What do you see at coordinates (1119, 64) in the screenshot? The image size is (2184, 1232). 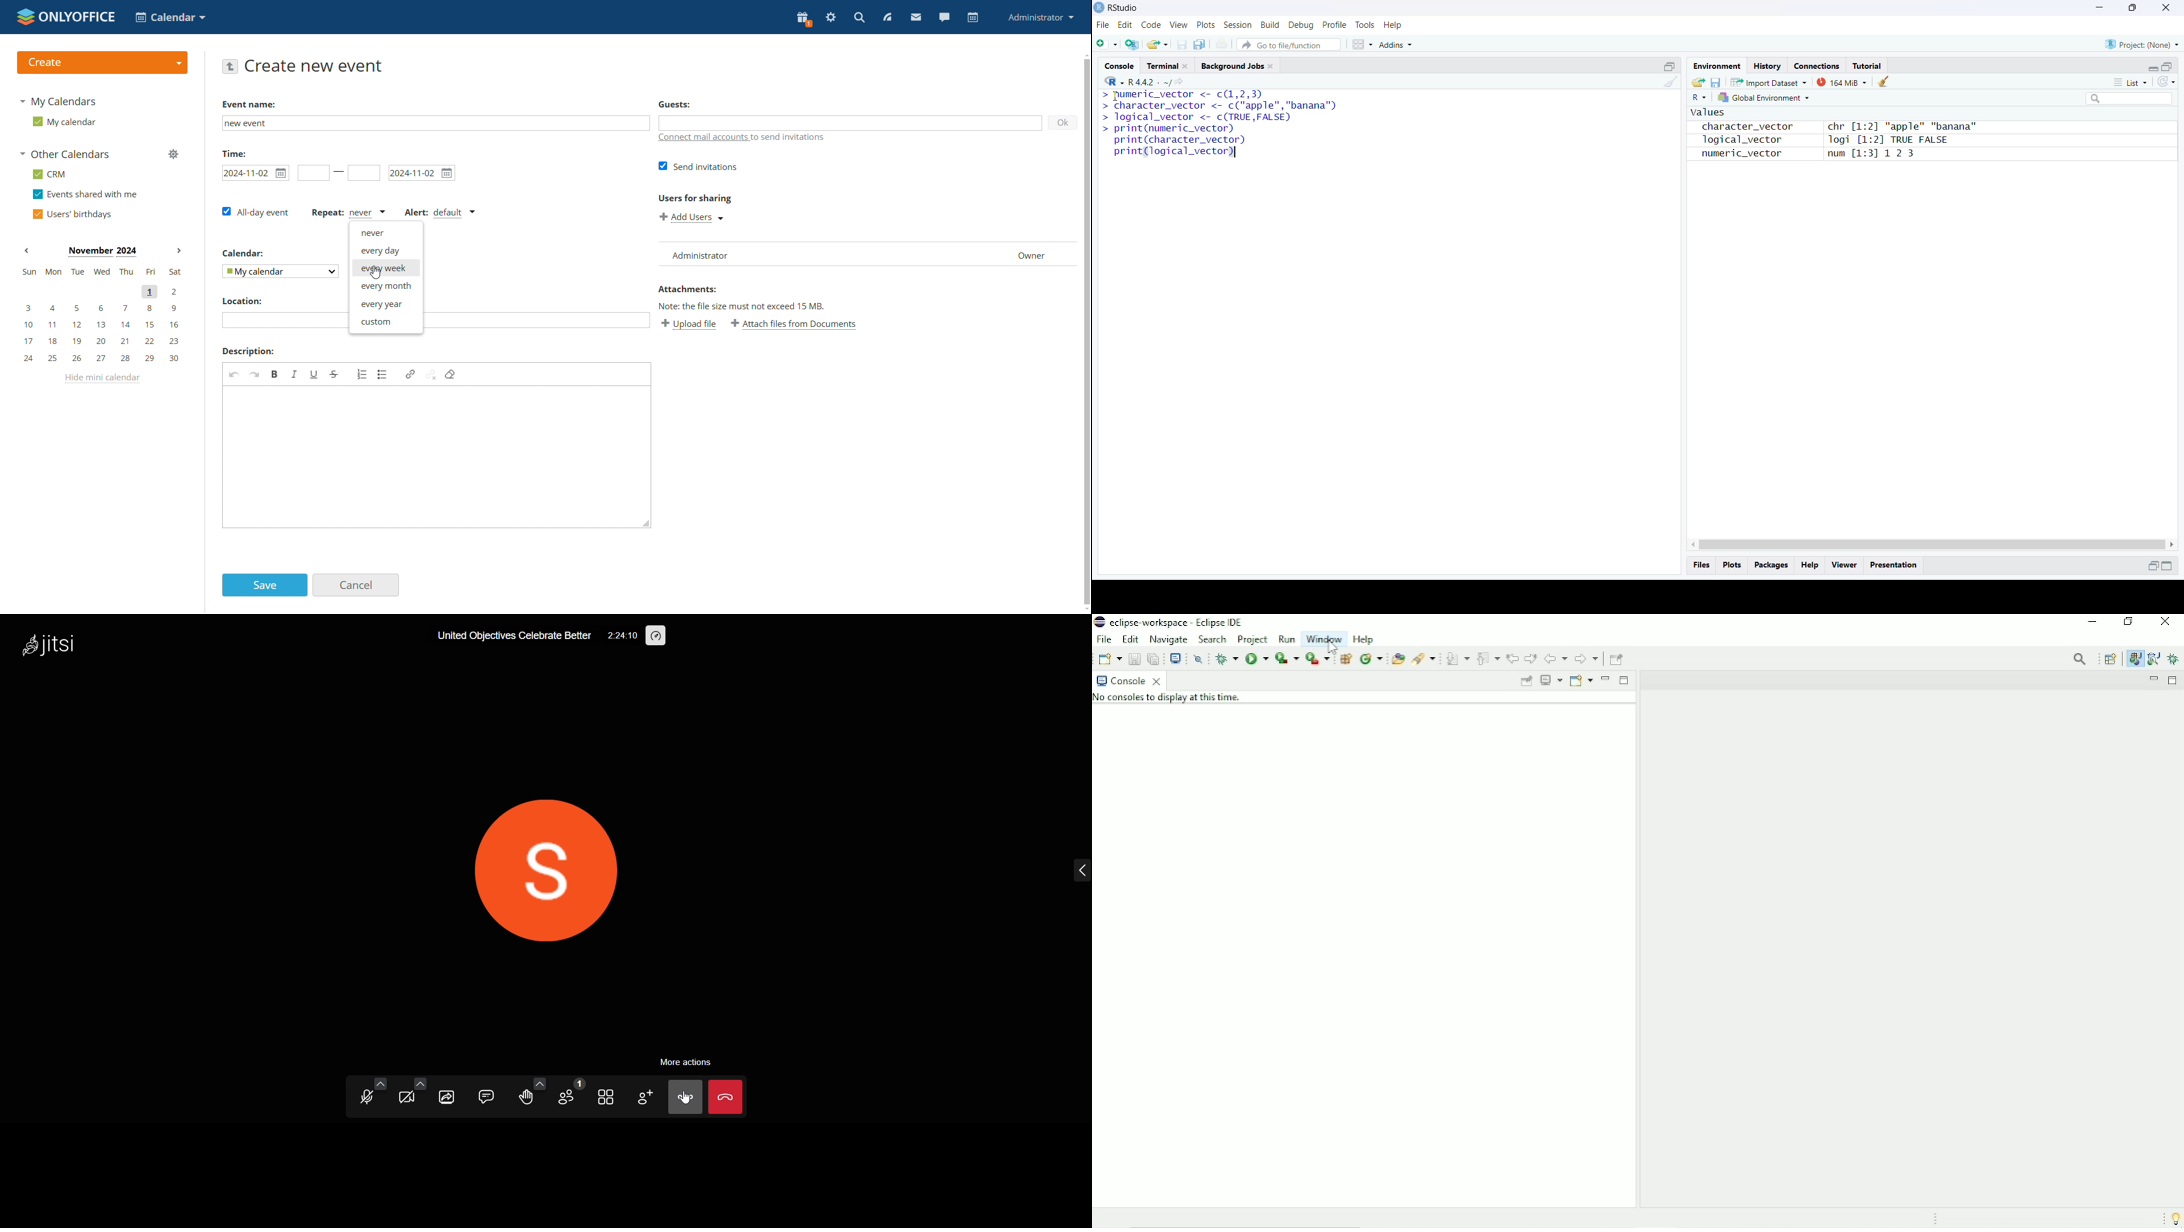 I see `Console` at bounding box center [1119, 64].